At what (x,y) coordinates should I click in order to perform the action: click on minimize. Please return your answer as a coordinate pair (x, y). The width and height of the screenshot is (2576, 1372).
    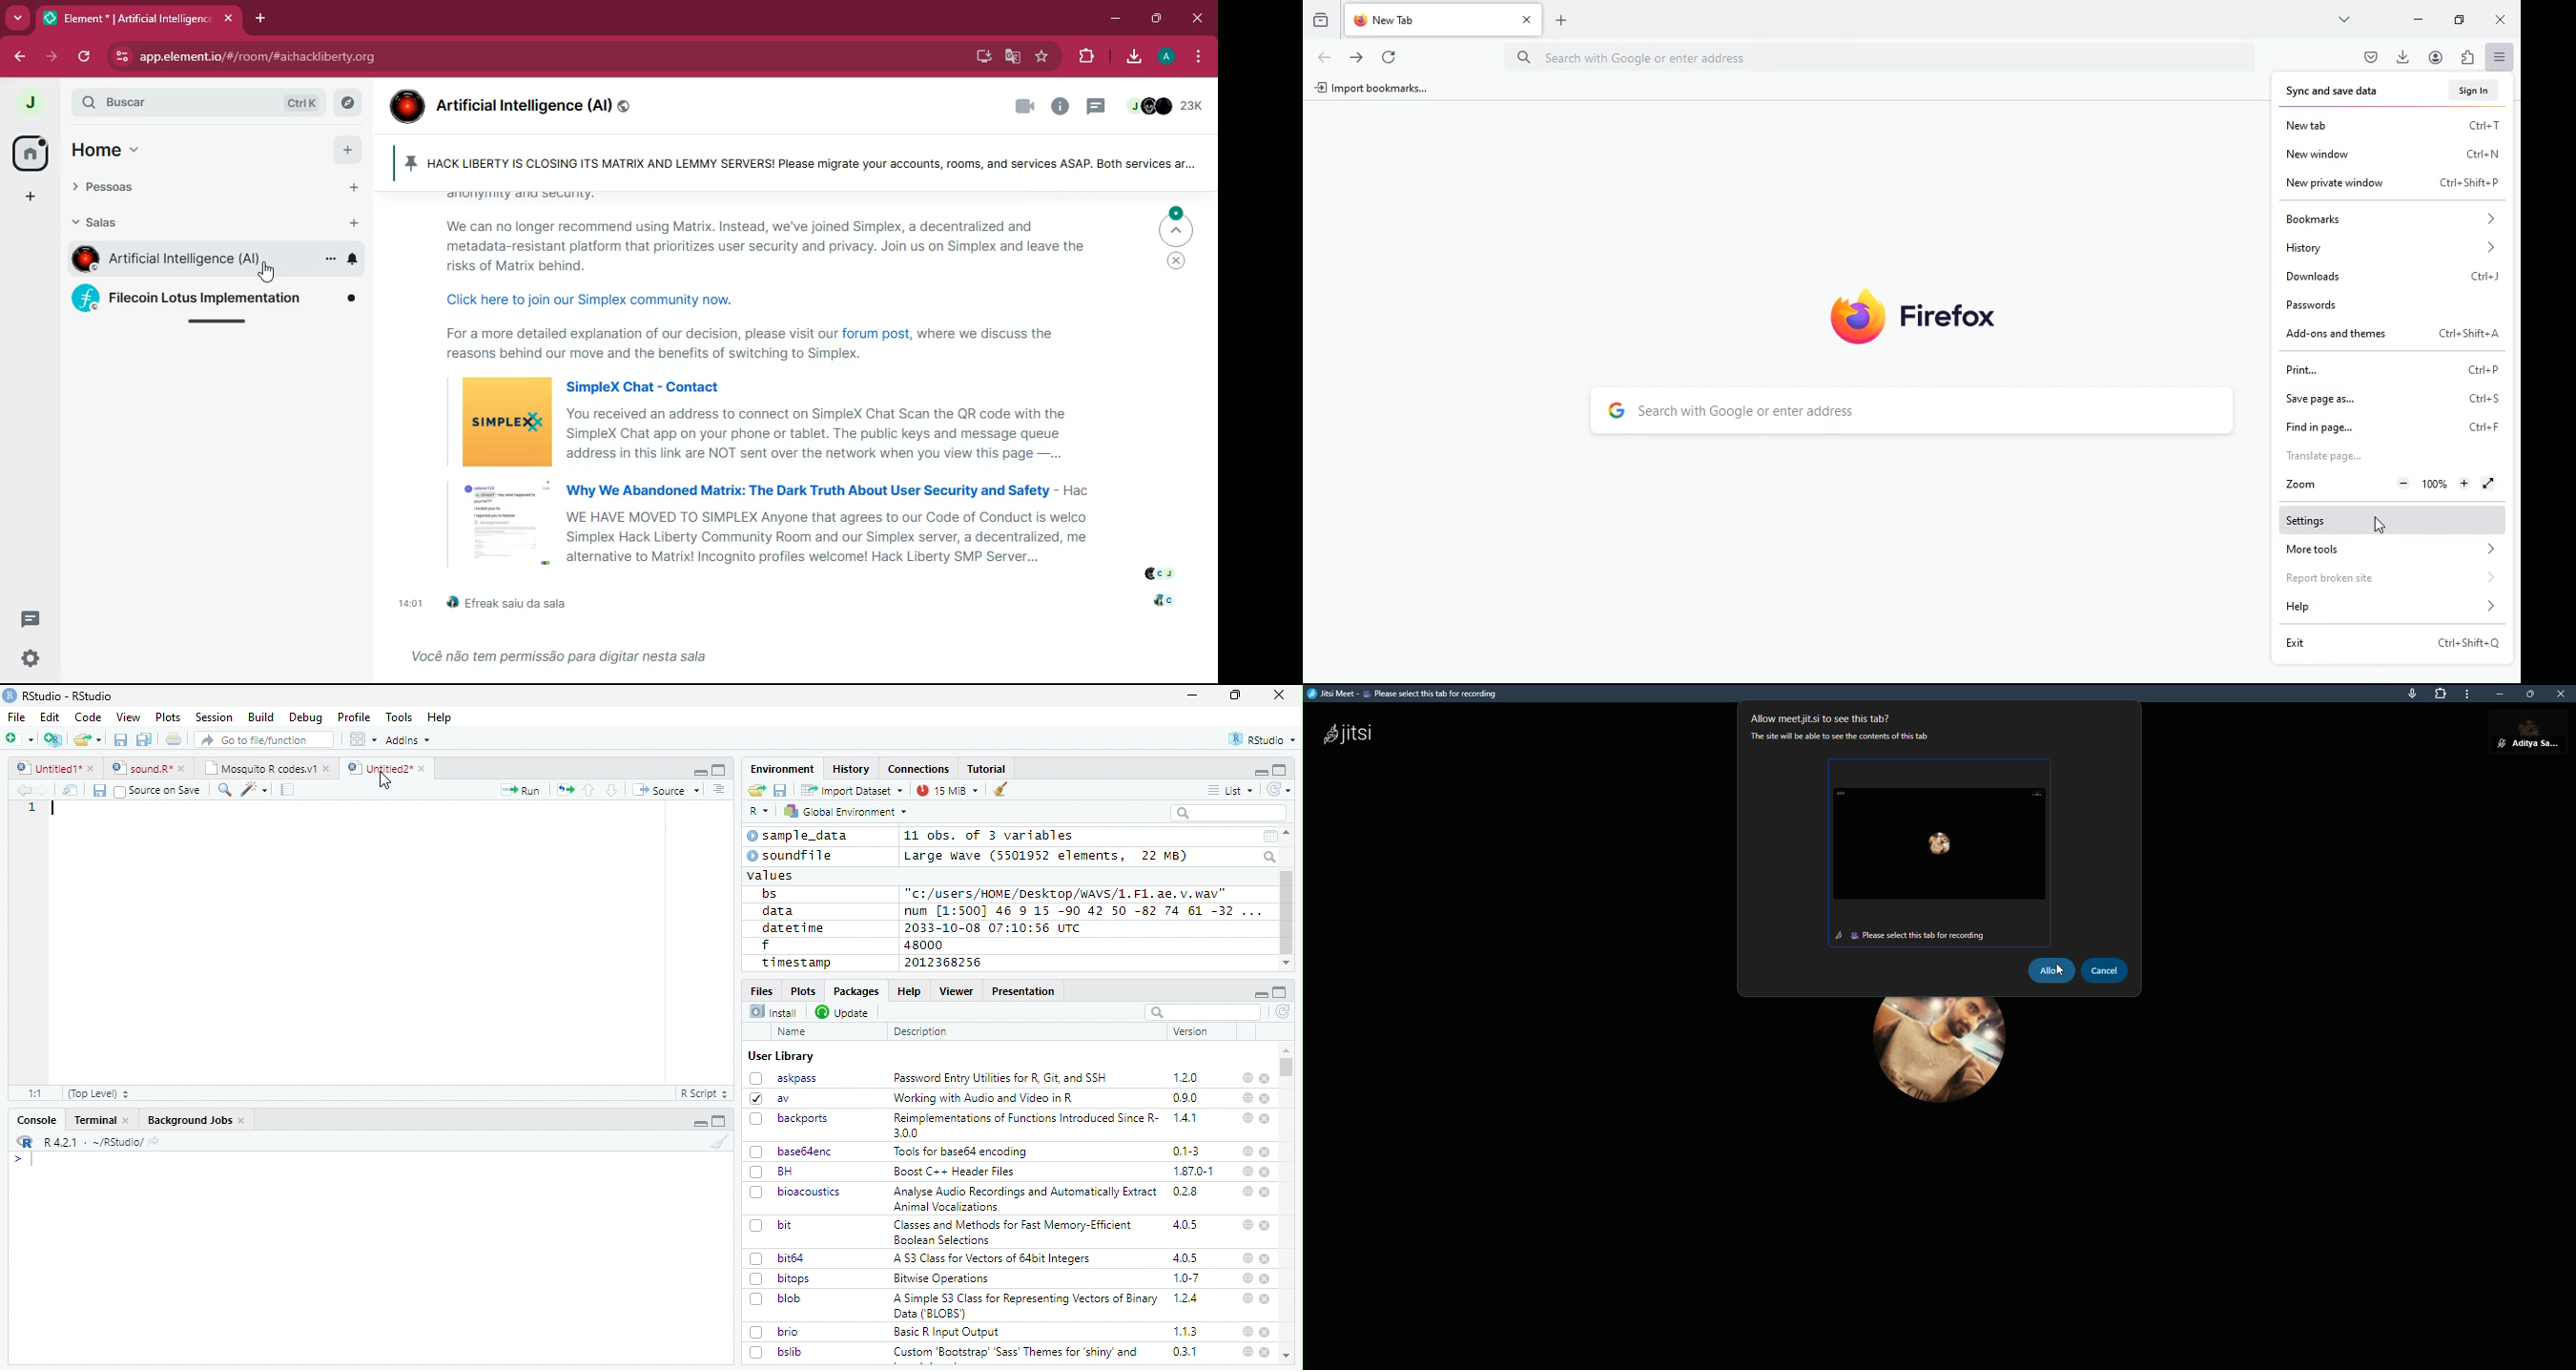
    Looking at the image, I should click on (2500, 693).